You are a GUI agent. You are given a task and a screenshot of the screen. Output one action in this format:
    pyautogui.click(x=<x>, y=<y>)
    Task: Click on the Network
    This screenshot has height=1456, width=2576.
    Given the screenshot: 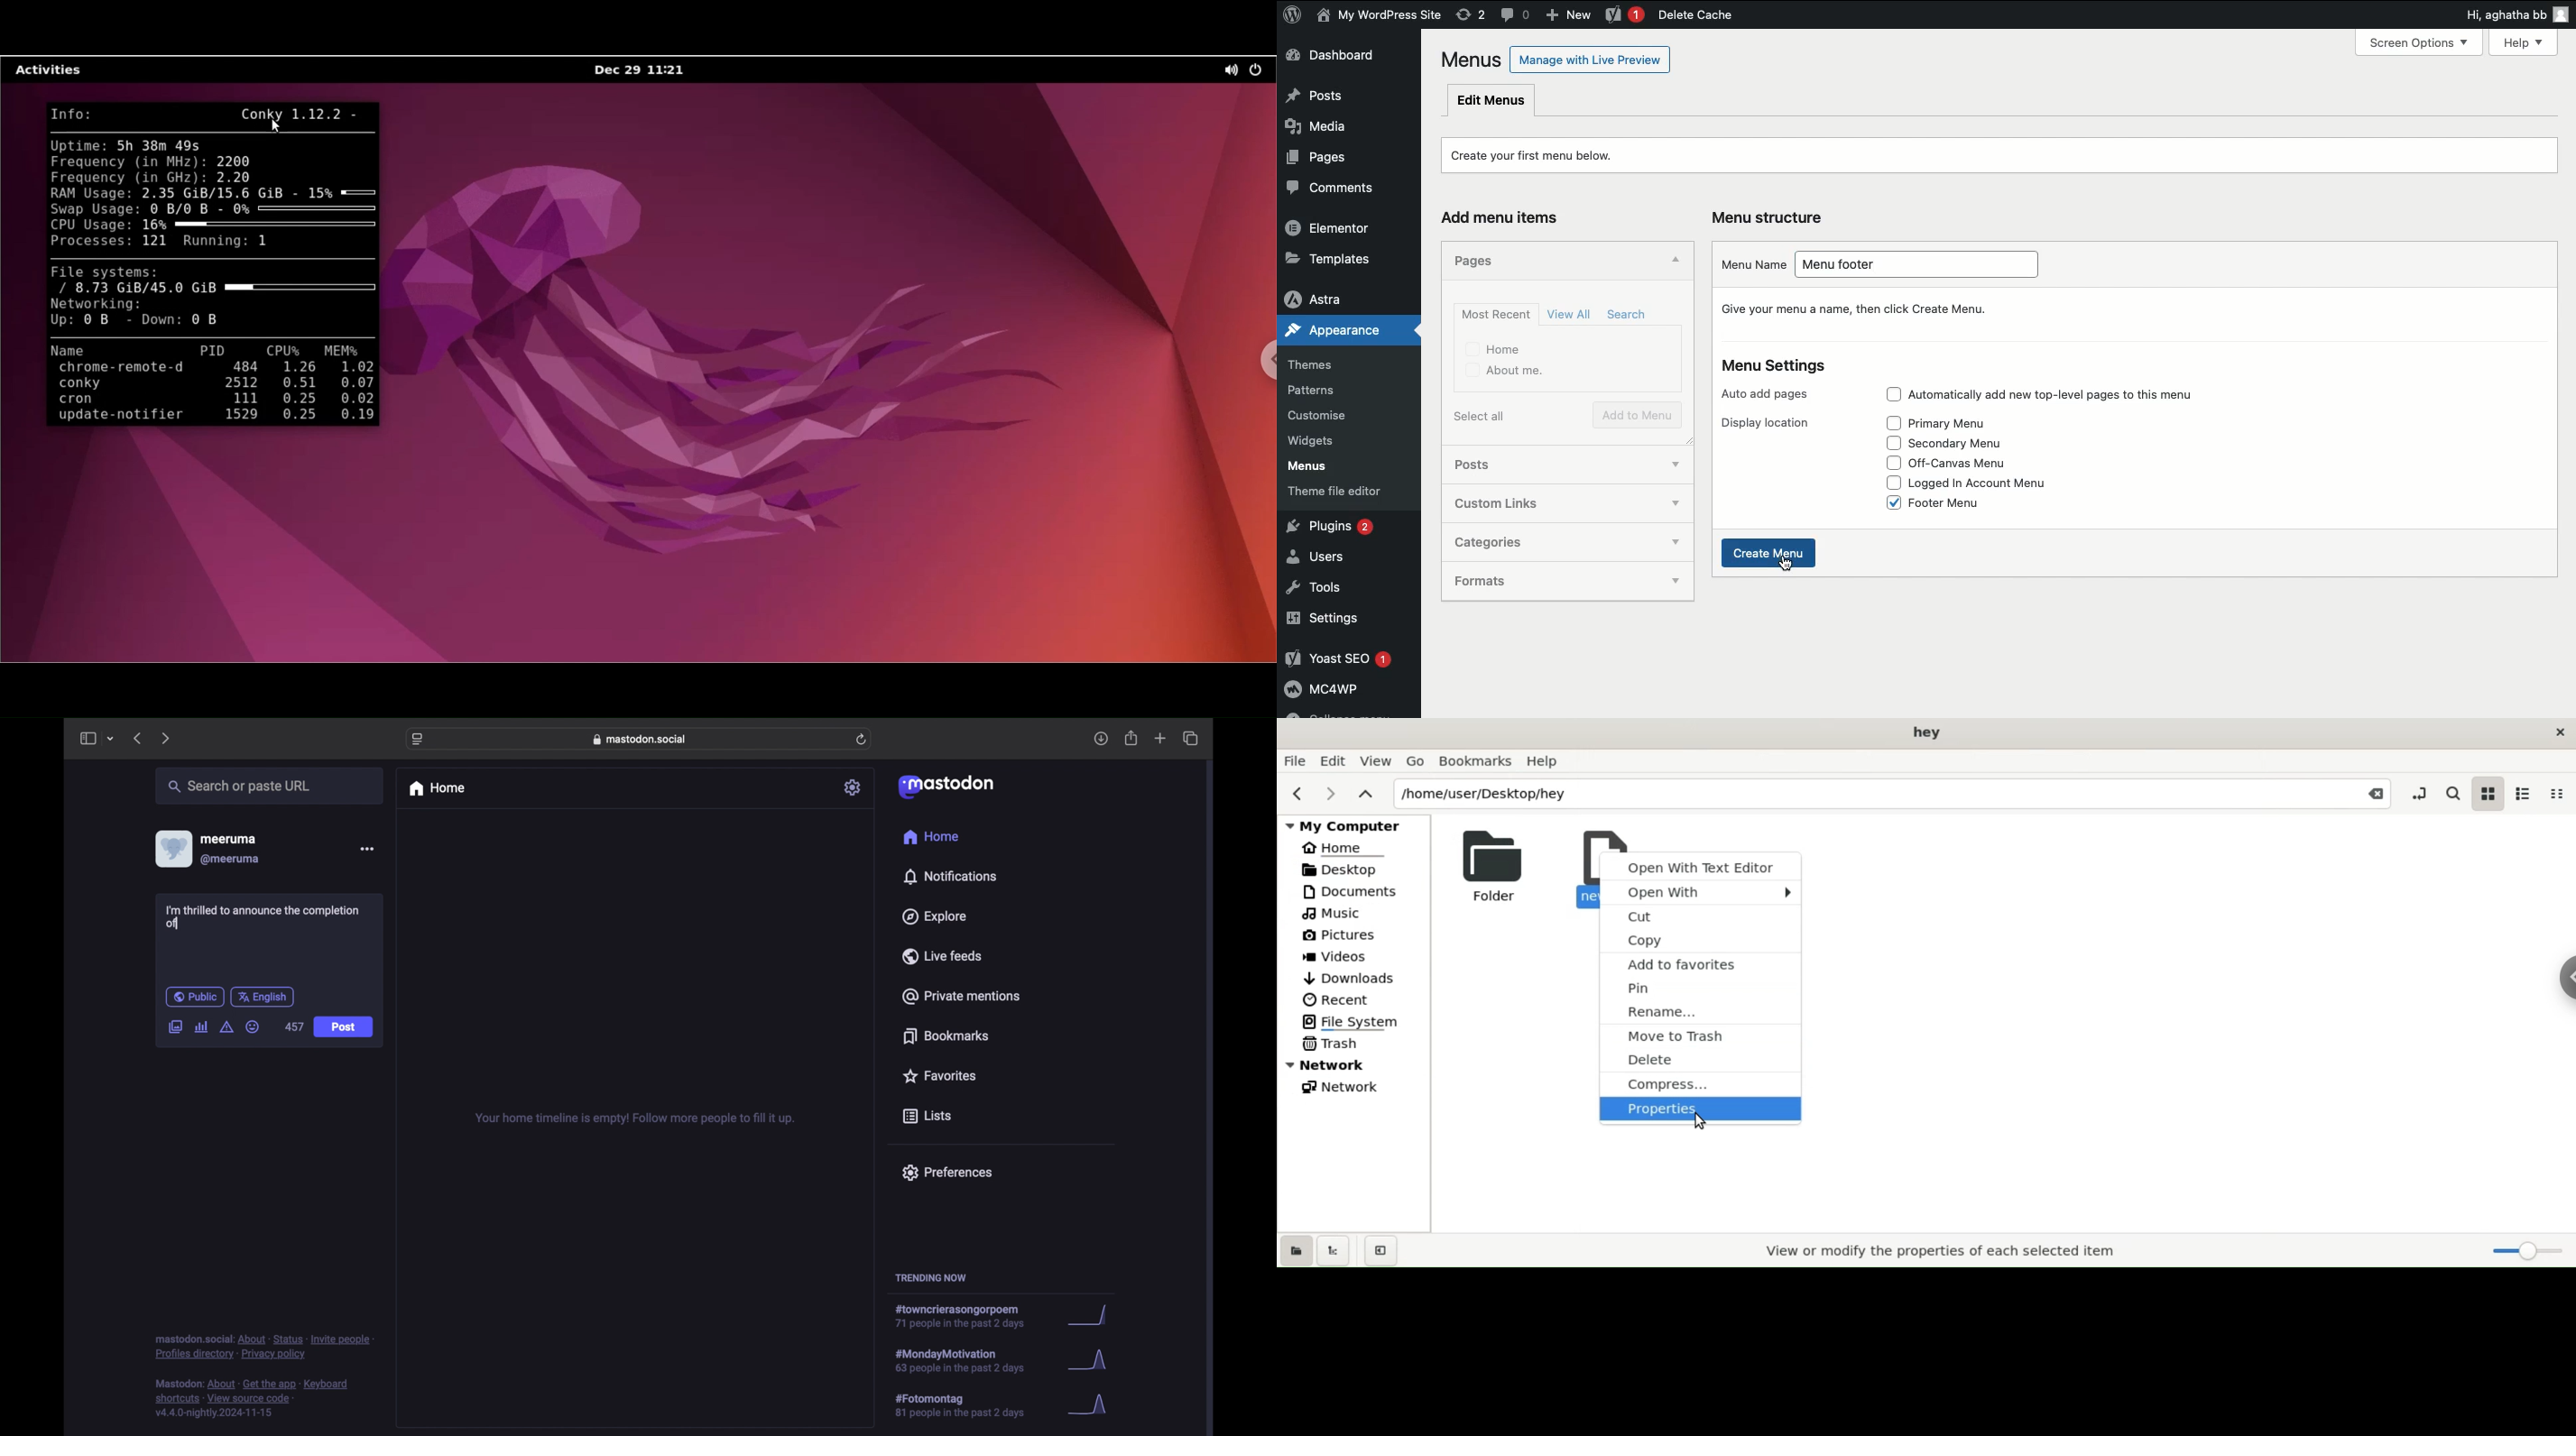 What is the action you would take?
    pyautogui.click(x=1345, y=1087)
    